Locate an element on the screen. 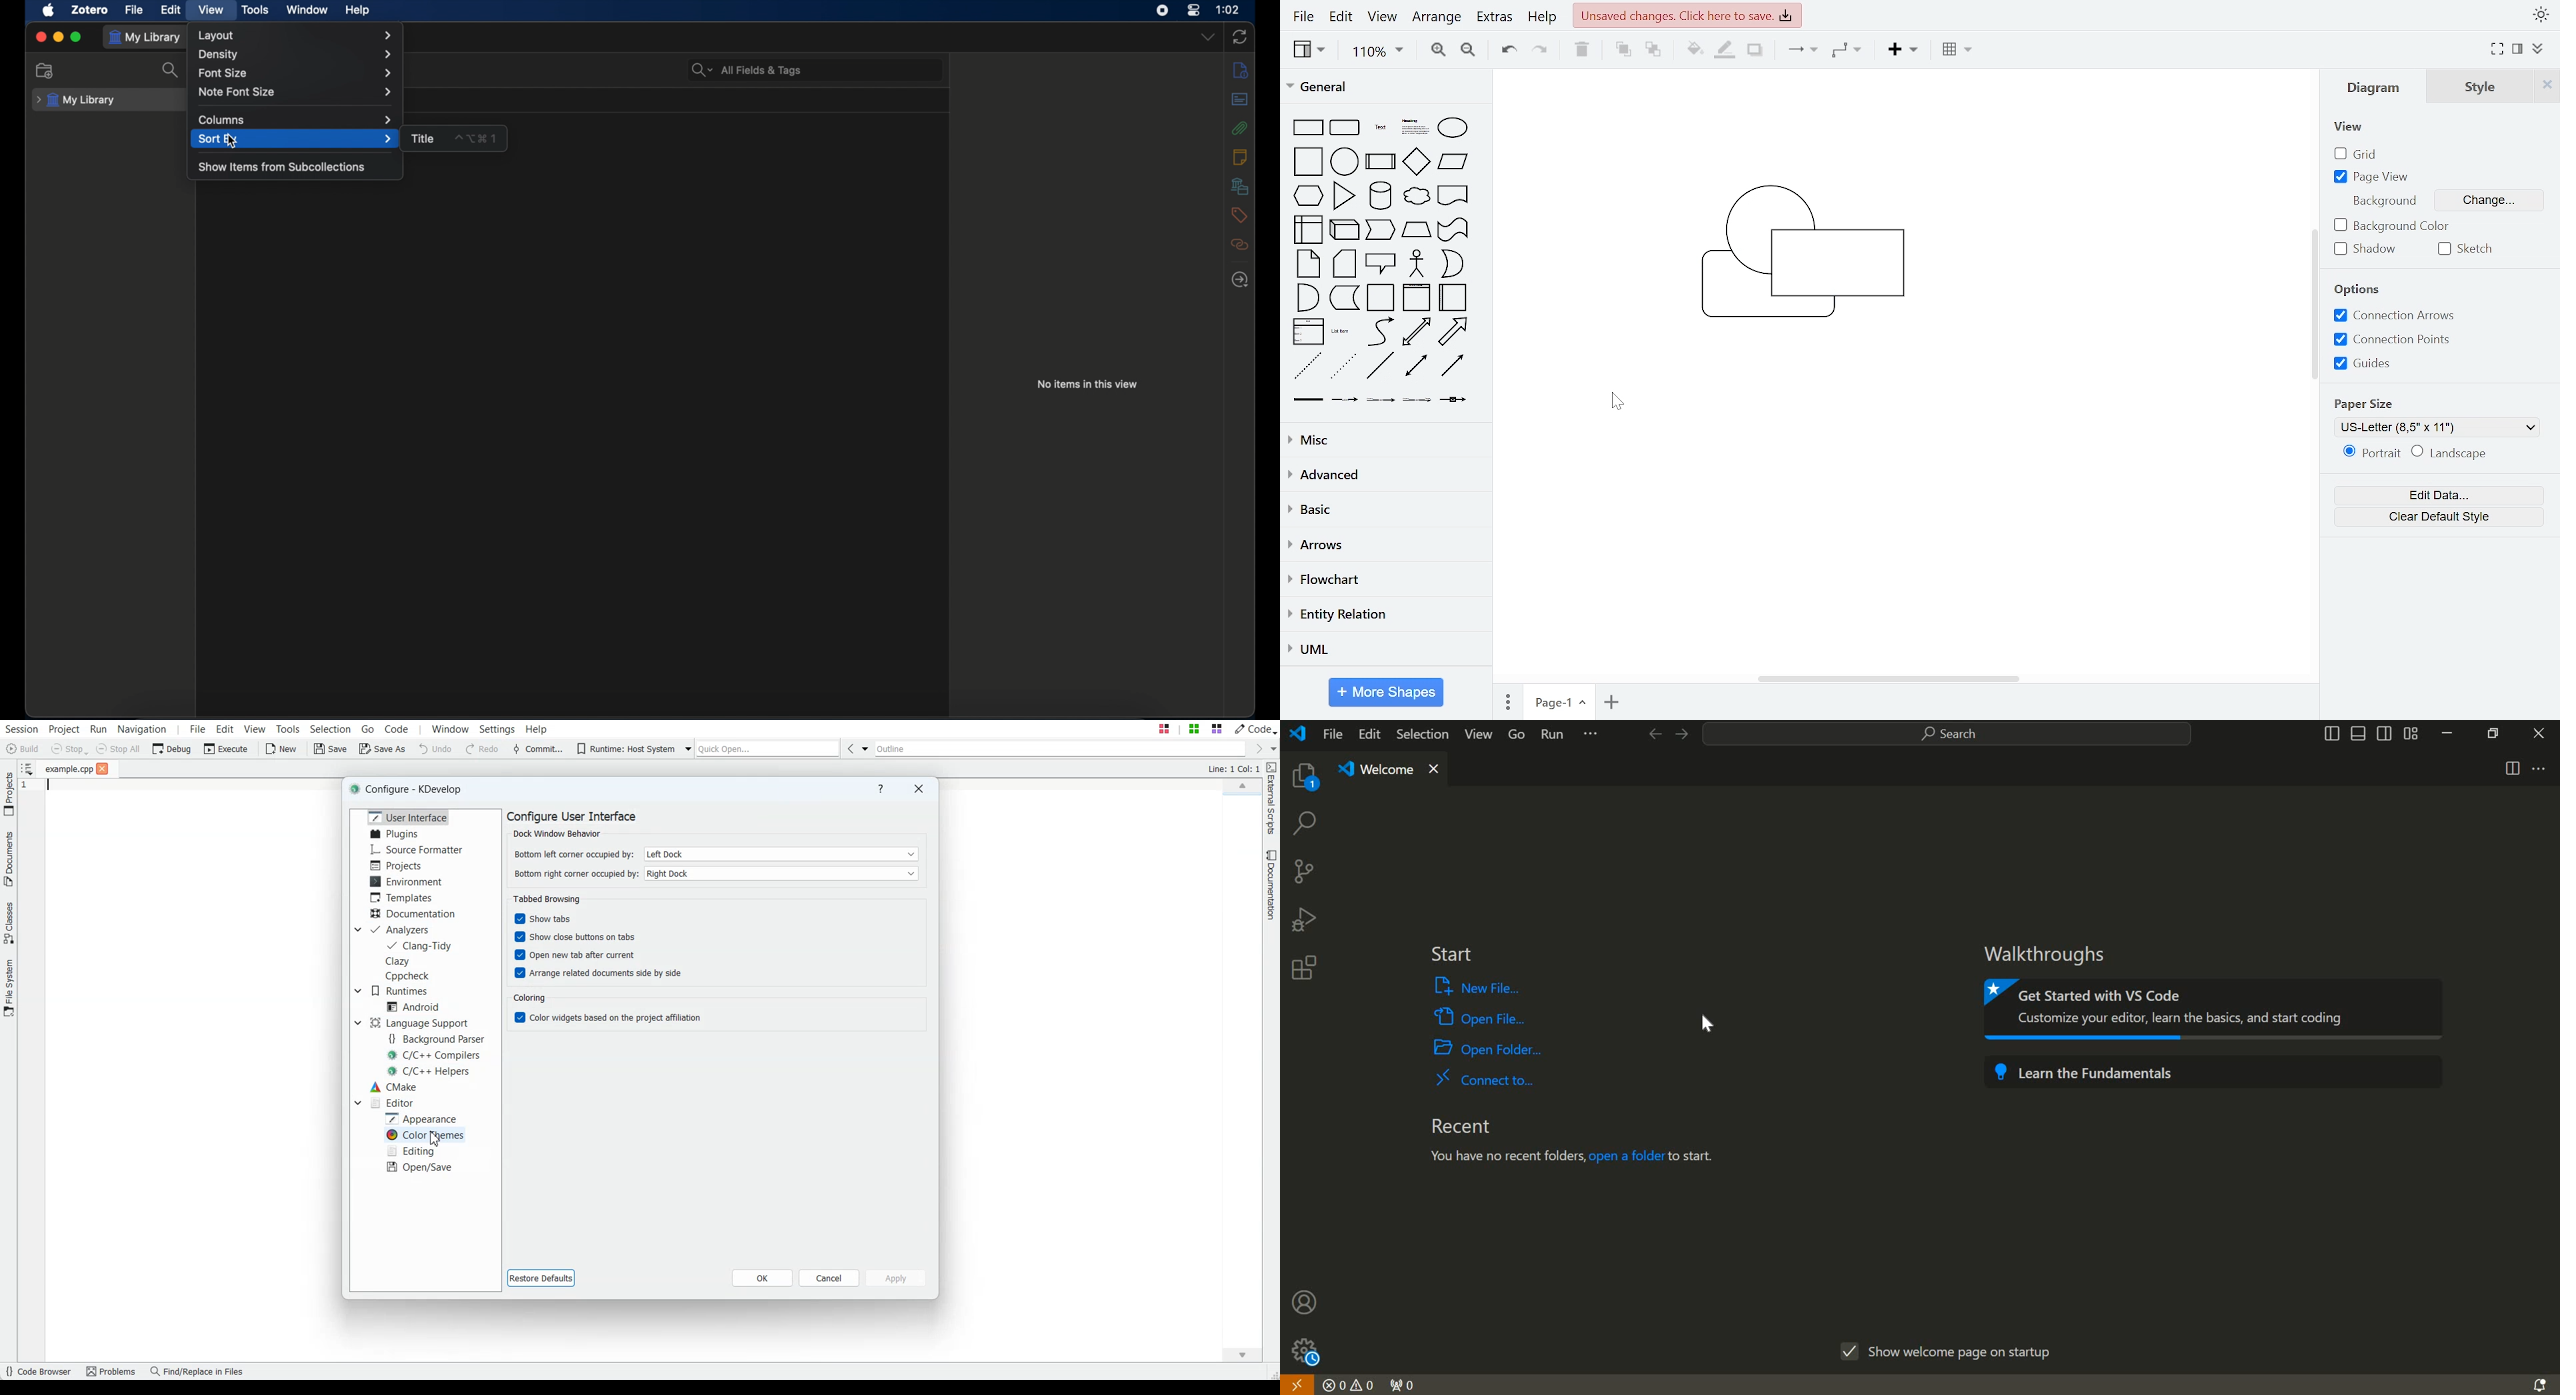 This screenshot has width=2576, height=1400. font size is located at coordinates (295, 73).